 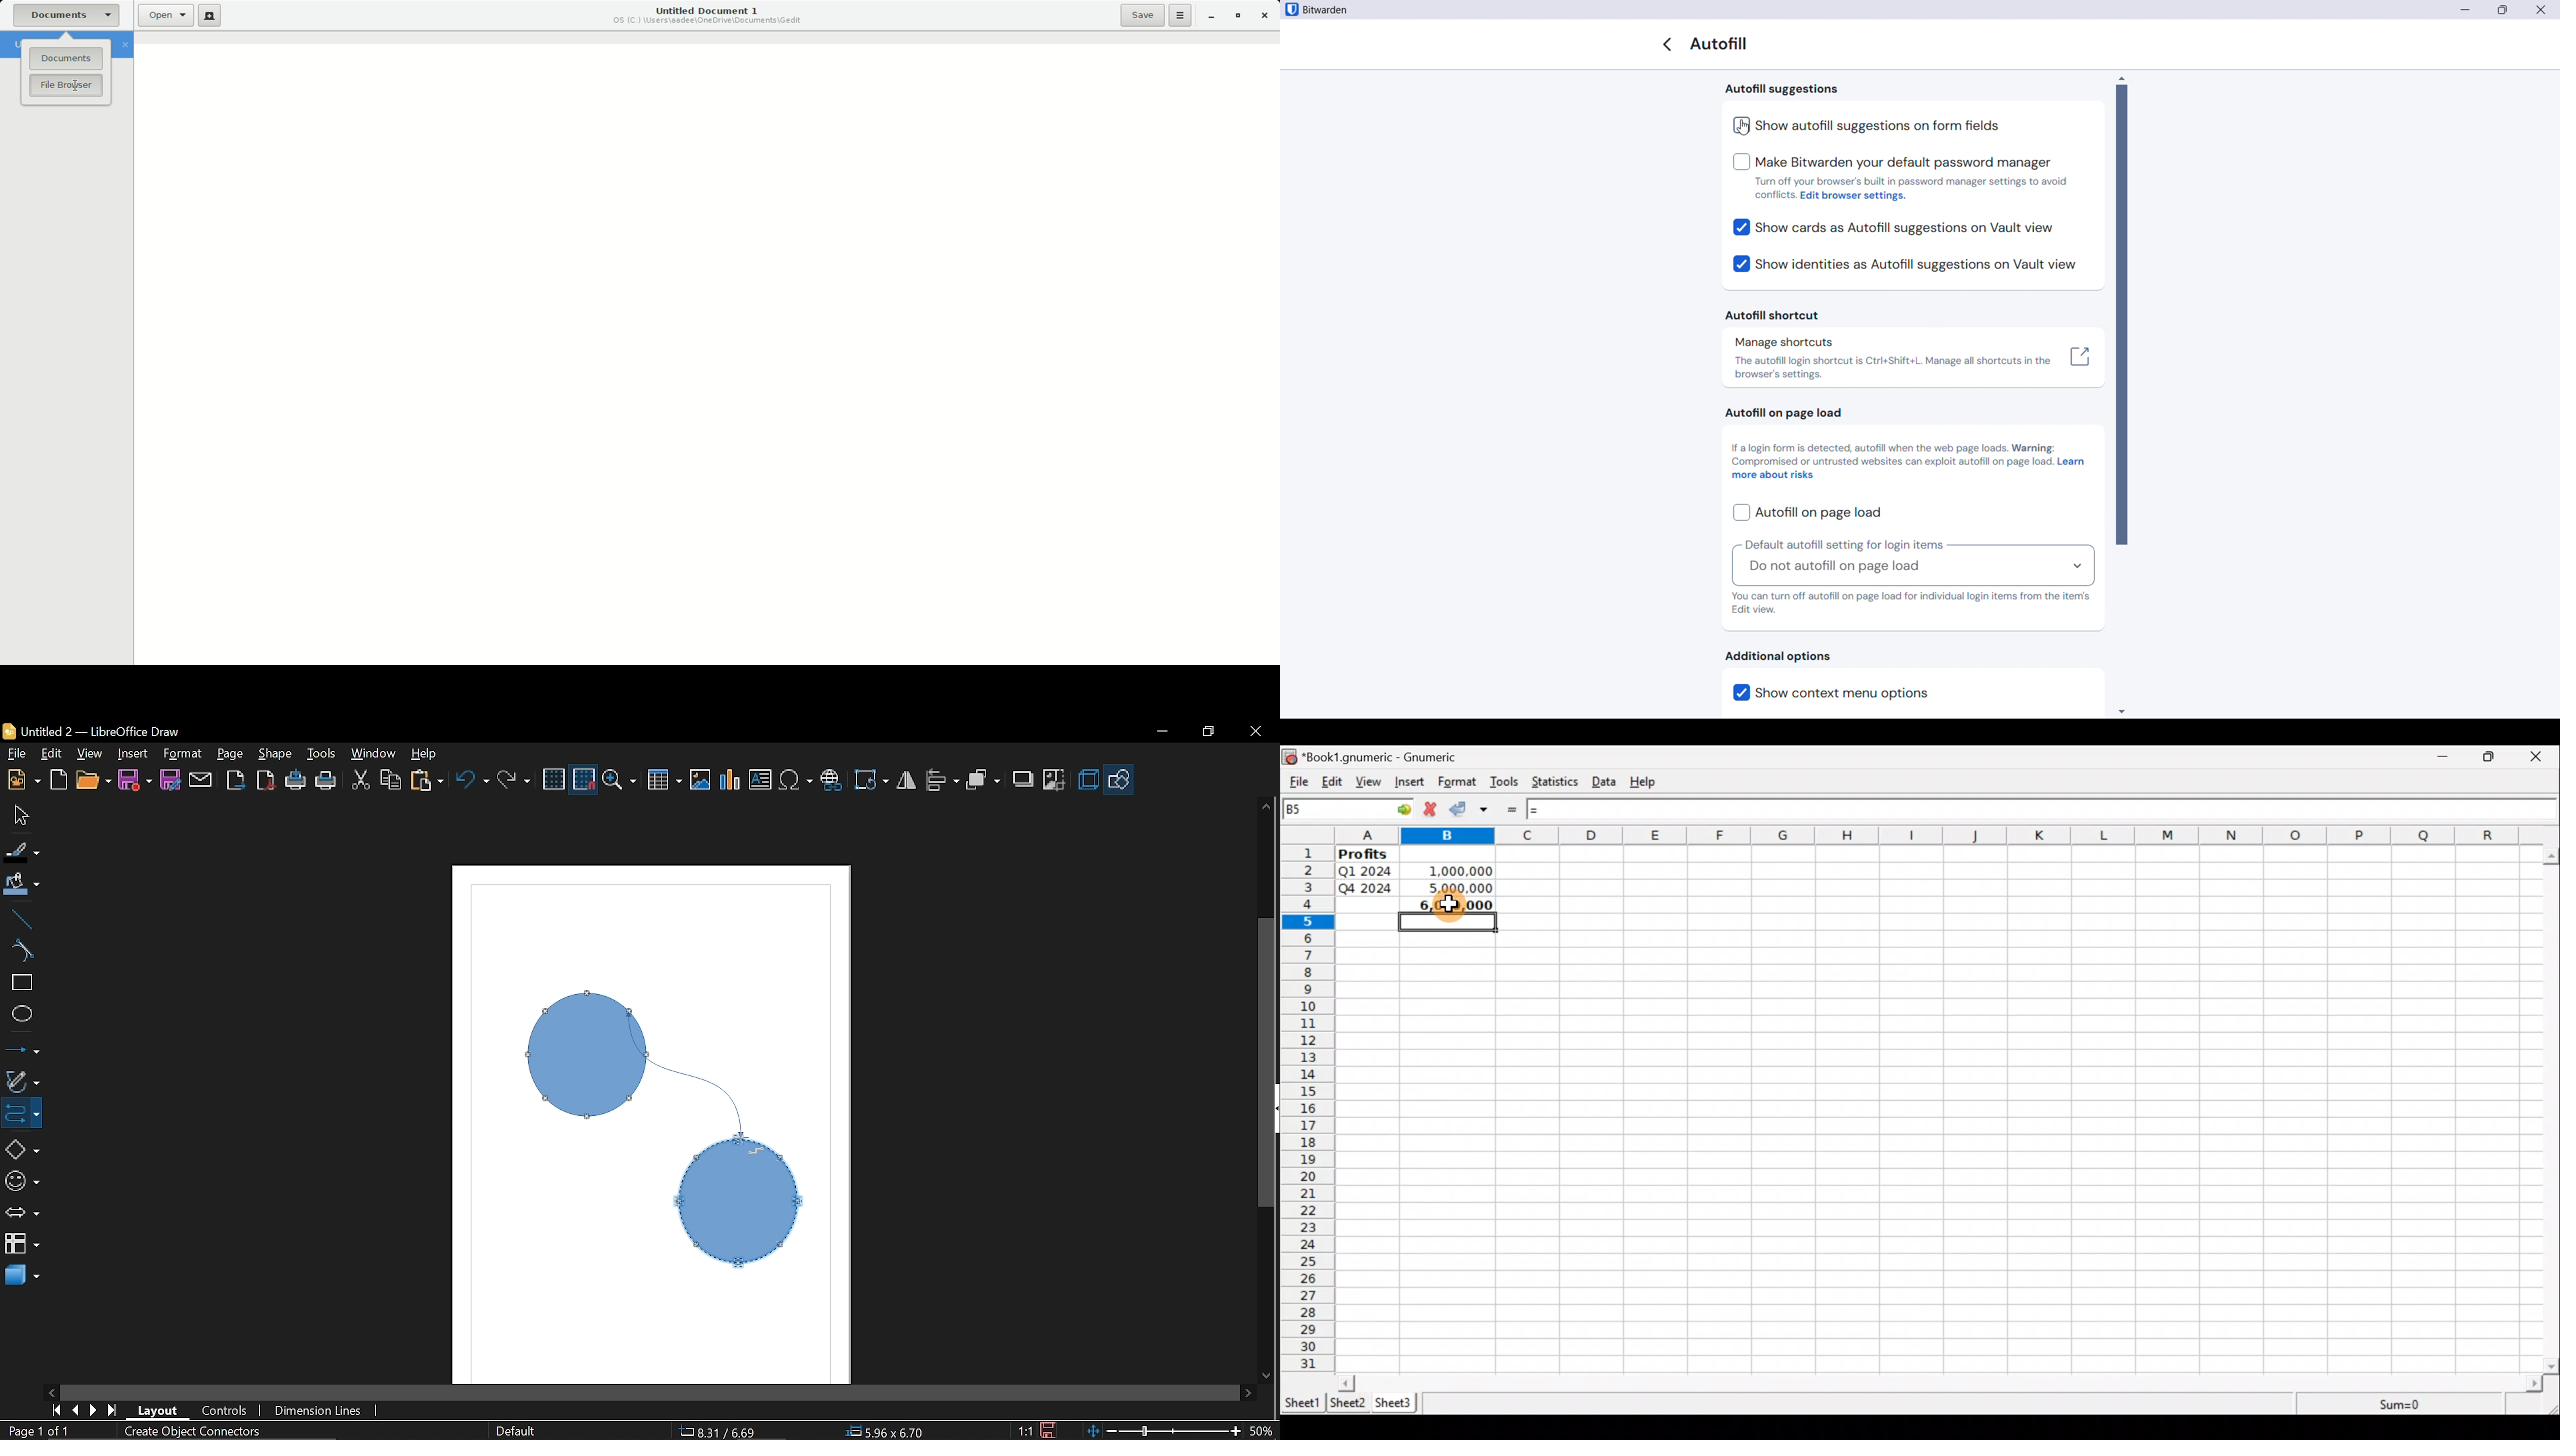 I want to click on Move left, so click(x=51, y=1392).